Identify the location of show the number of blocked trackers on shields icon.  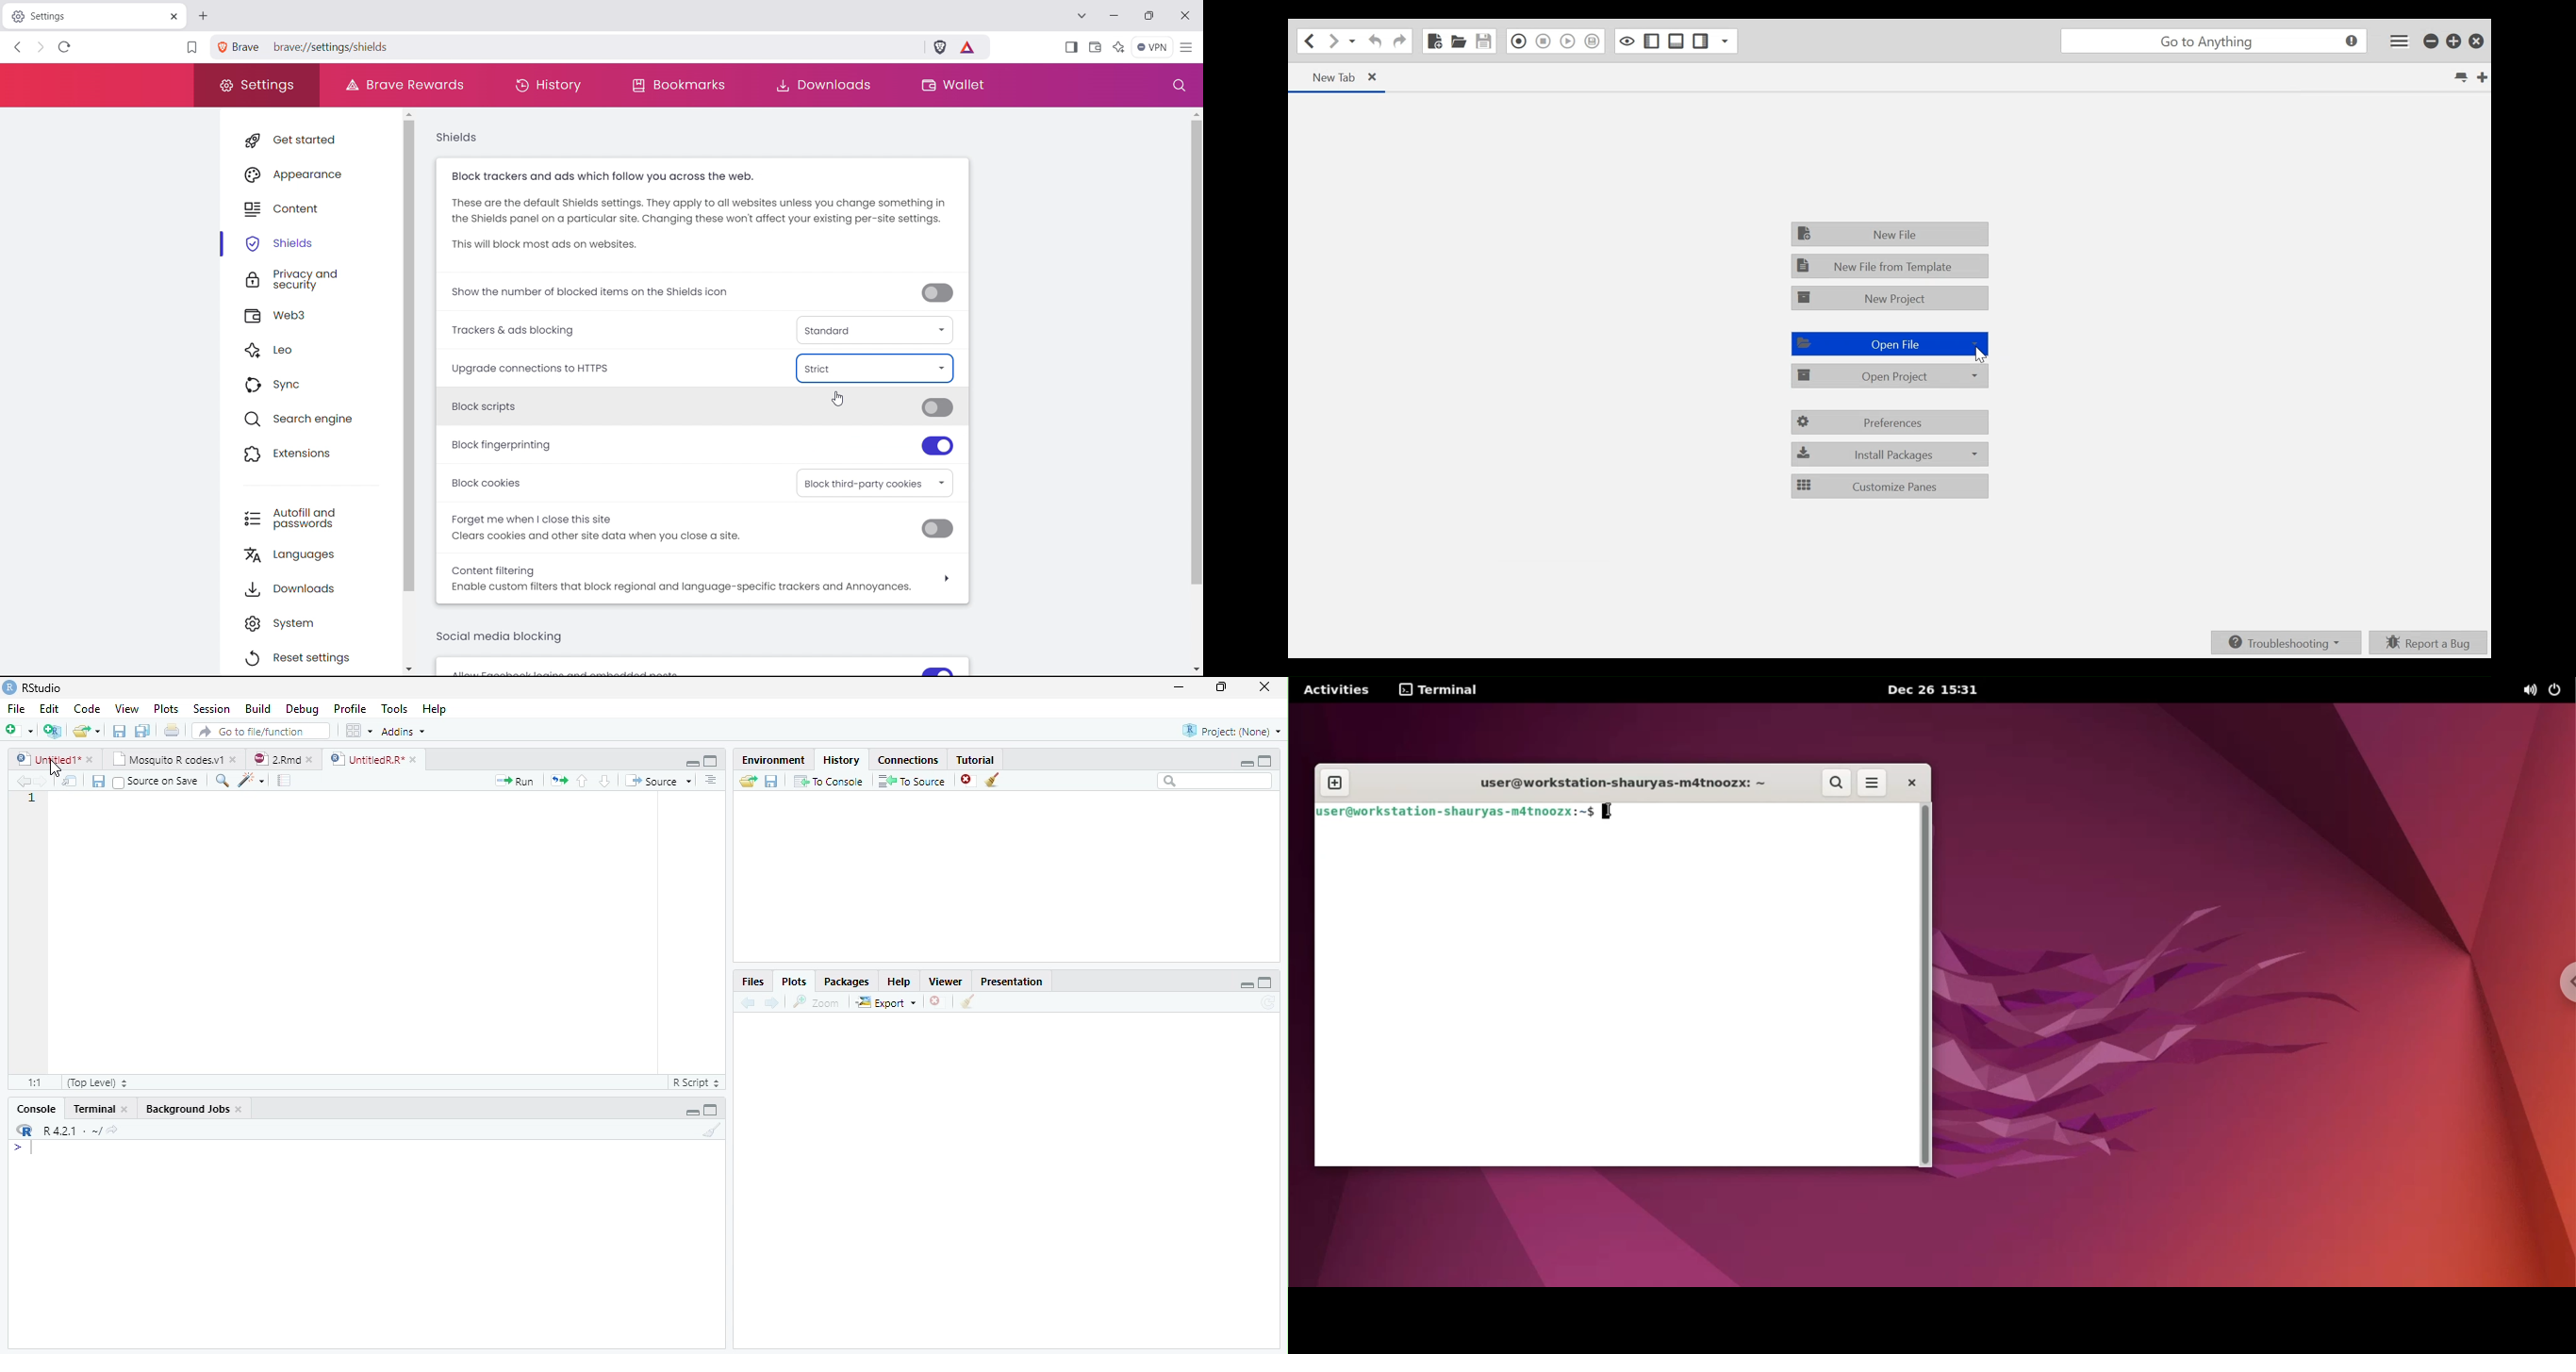
(592, 292).